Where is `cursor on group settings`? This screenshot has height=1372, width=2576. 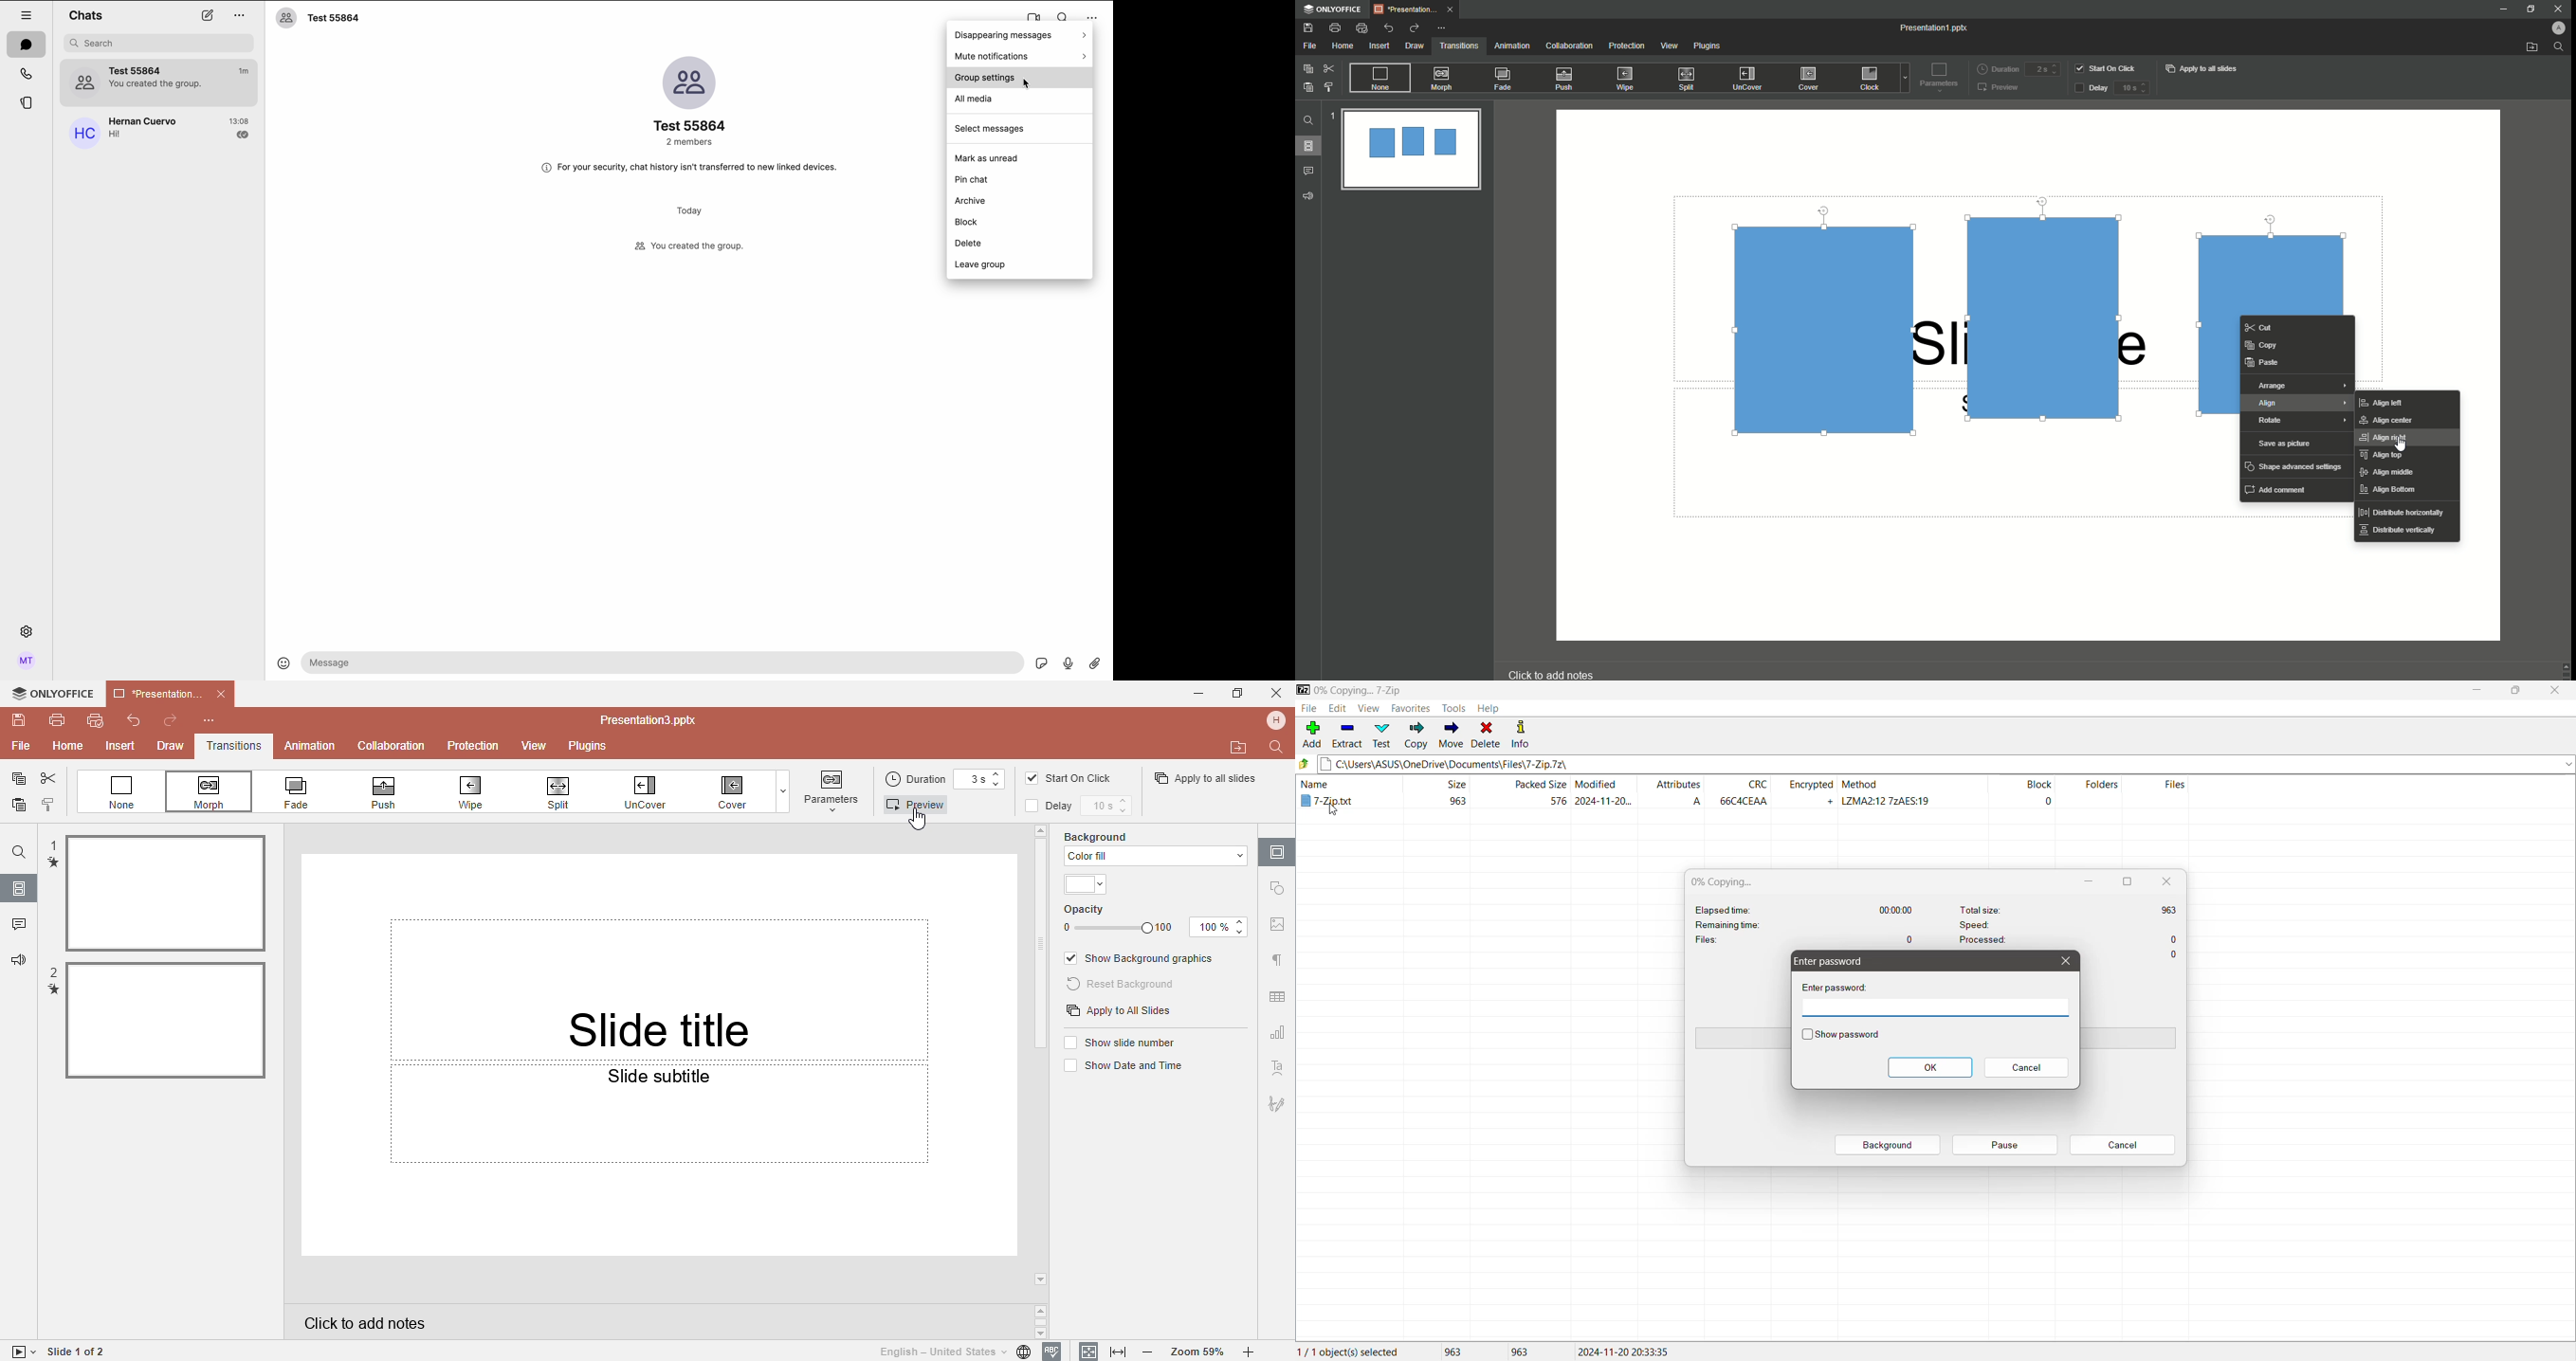 cursor on group settings is located at coordinates (1019, 79).